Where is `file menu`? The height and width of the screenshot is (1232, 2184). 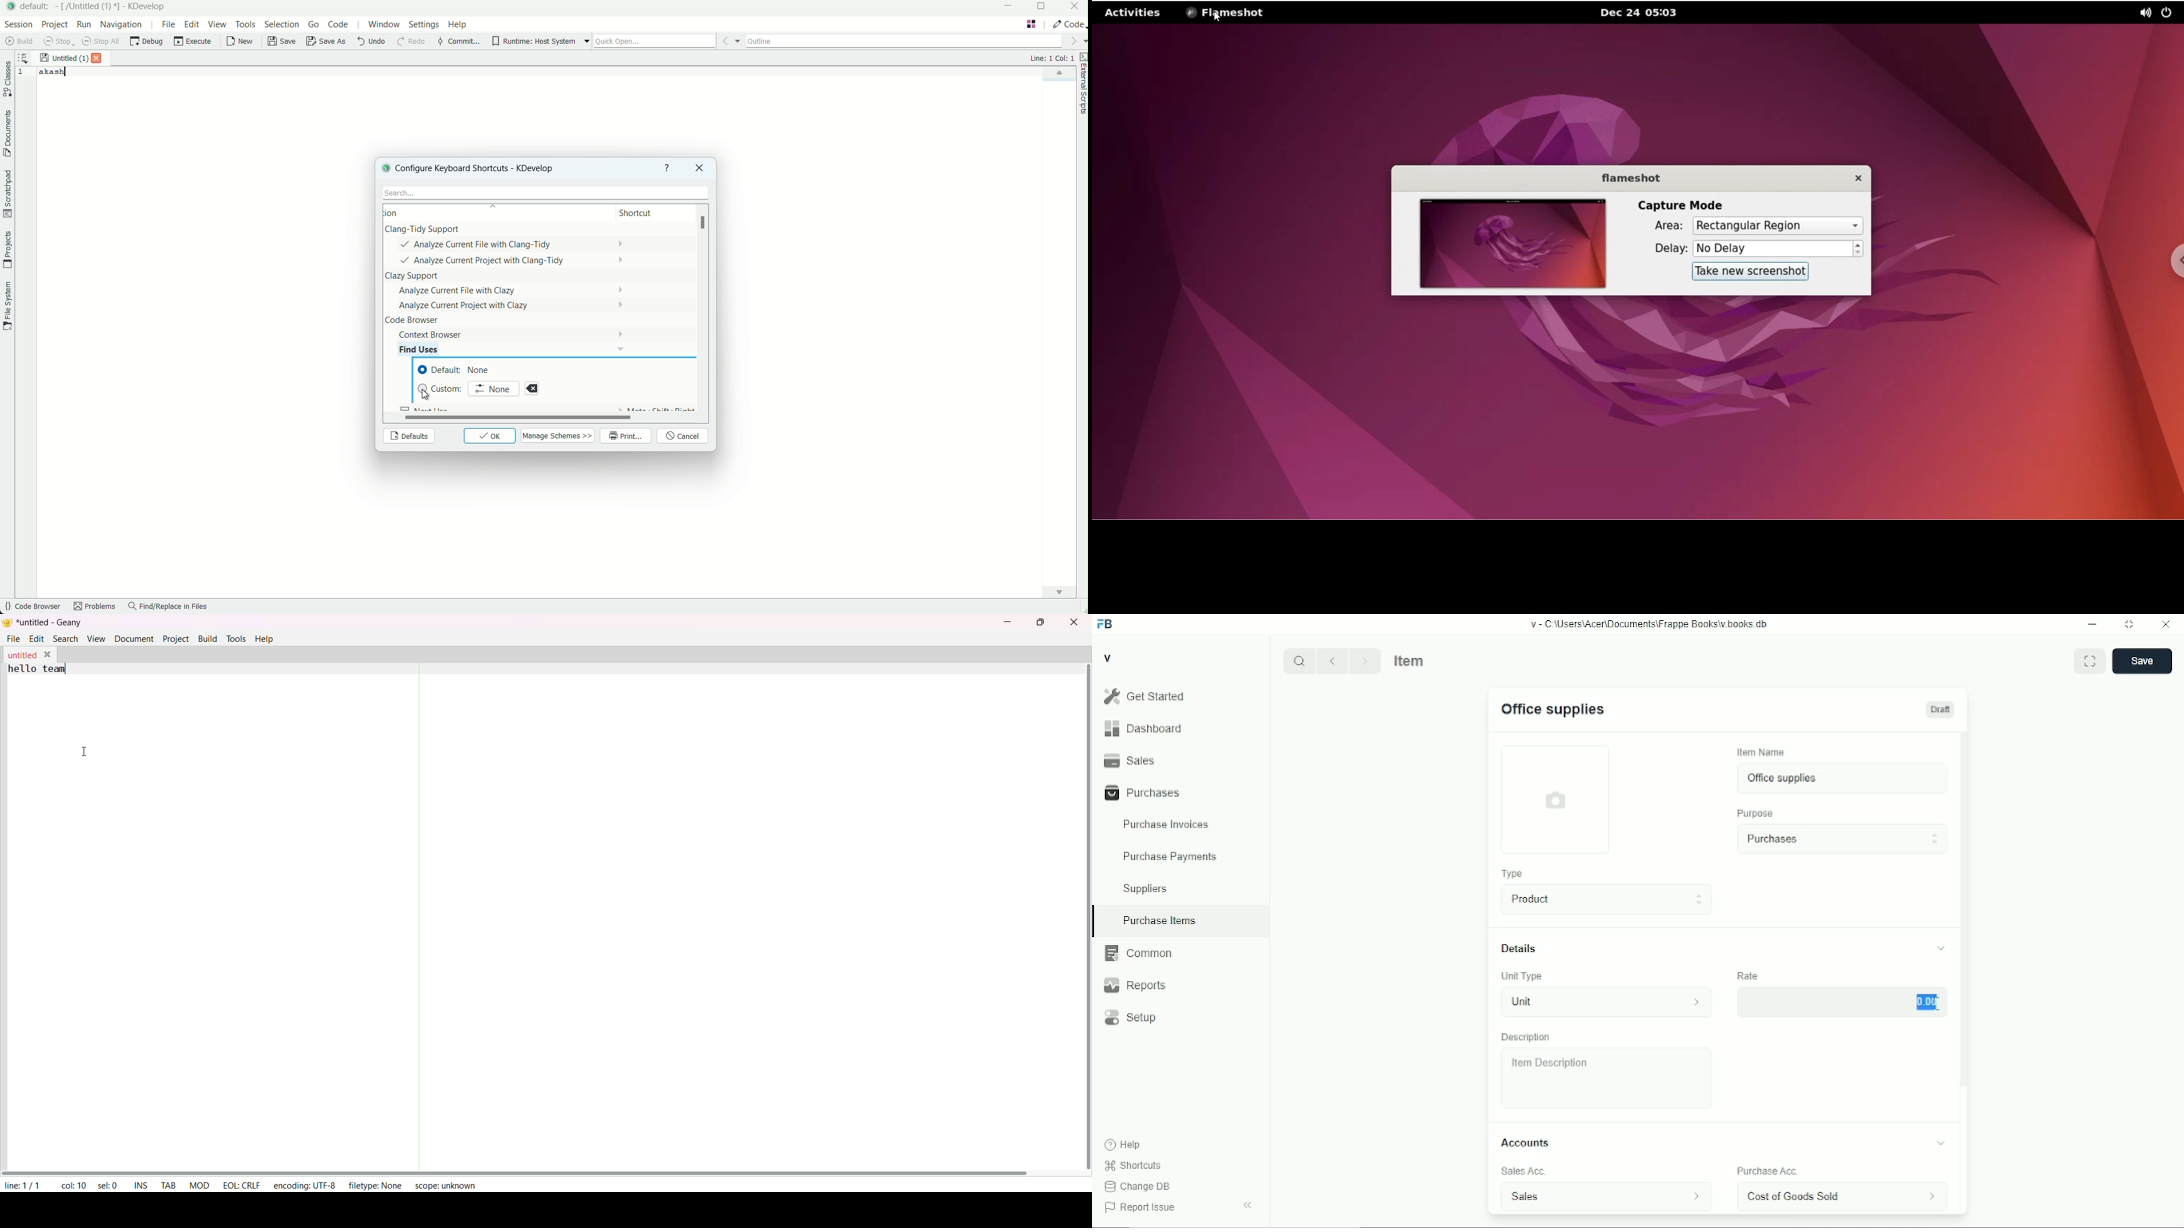 file menu is located at coordinates (168, 24).